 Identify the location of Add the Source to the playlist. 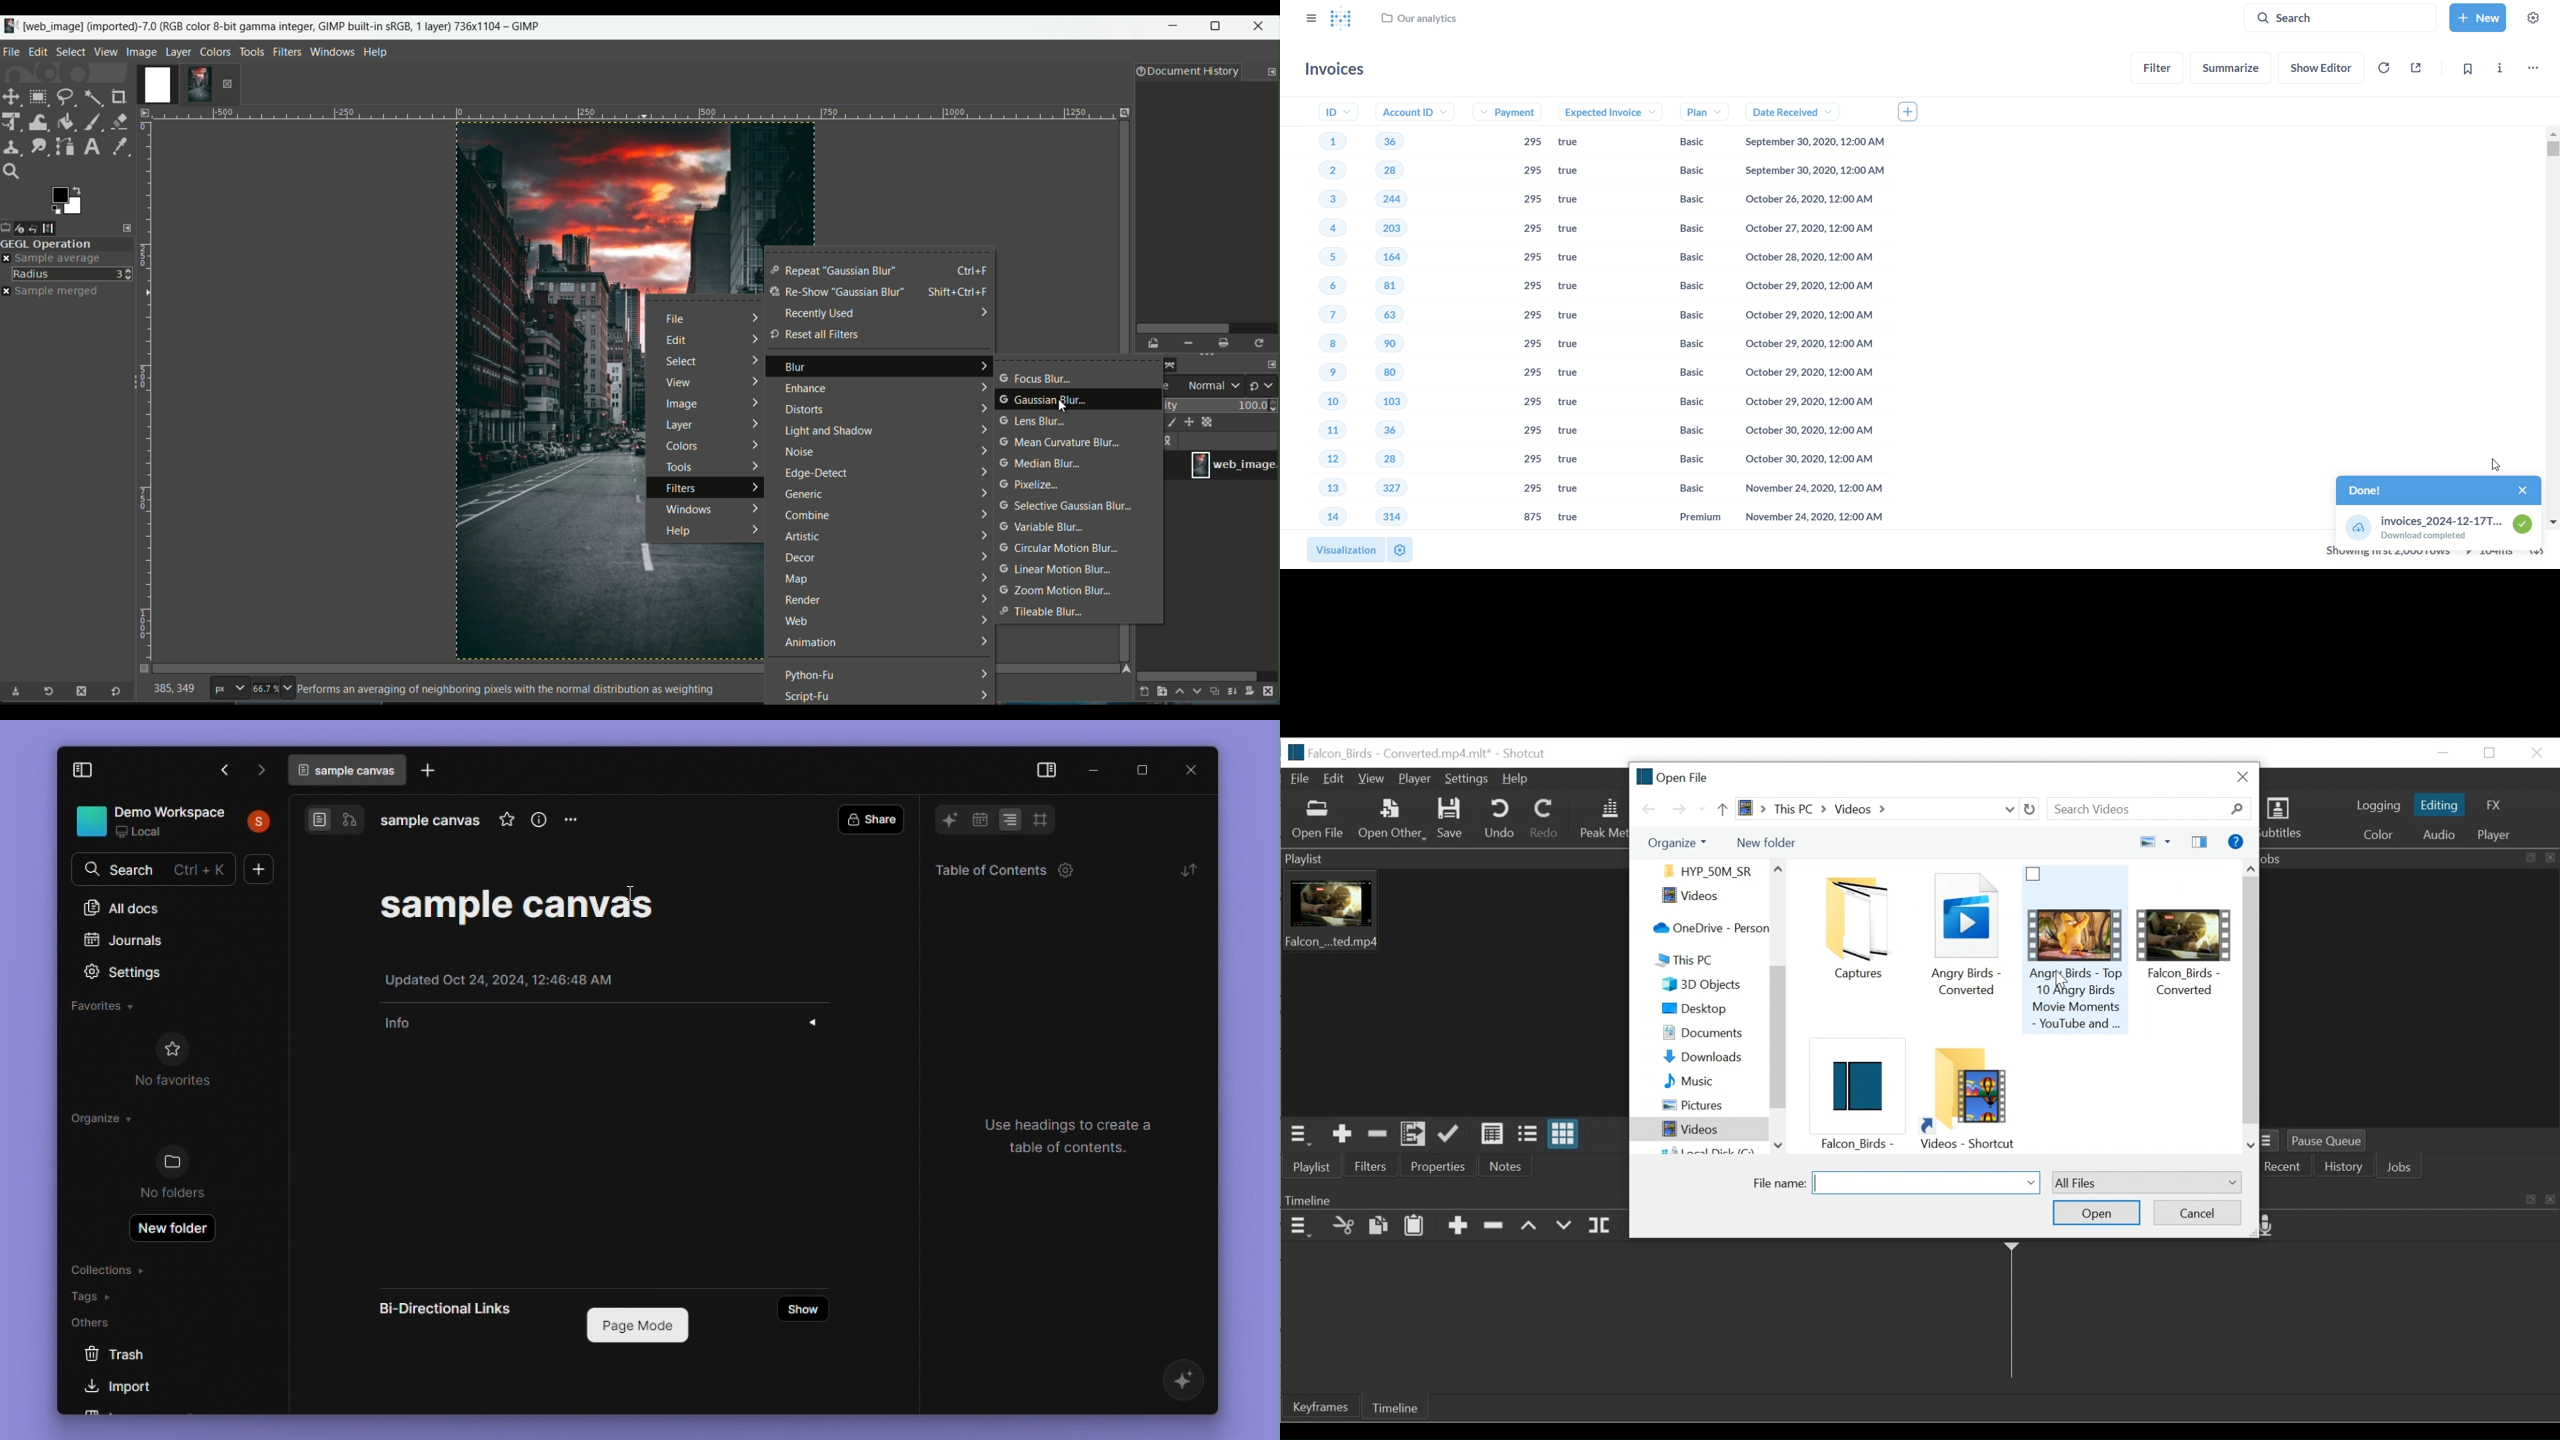
(1342, 1135).